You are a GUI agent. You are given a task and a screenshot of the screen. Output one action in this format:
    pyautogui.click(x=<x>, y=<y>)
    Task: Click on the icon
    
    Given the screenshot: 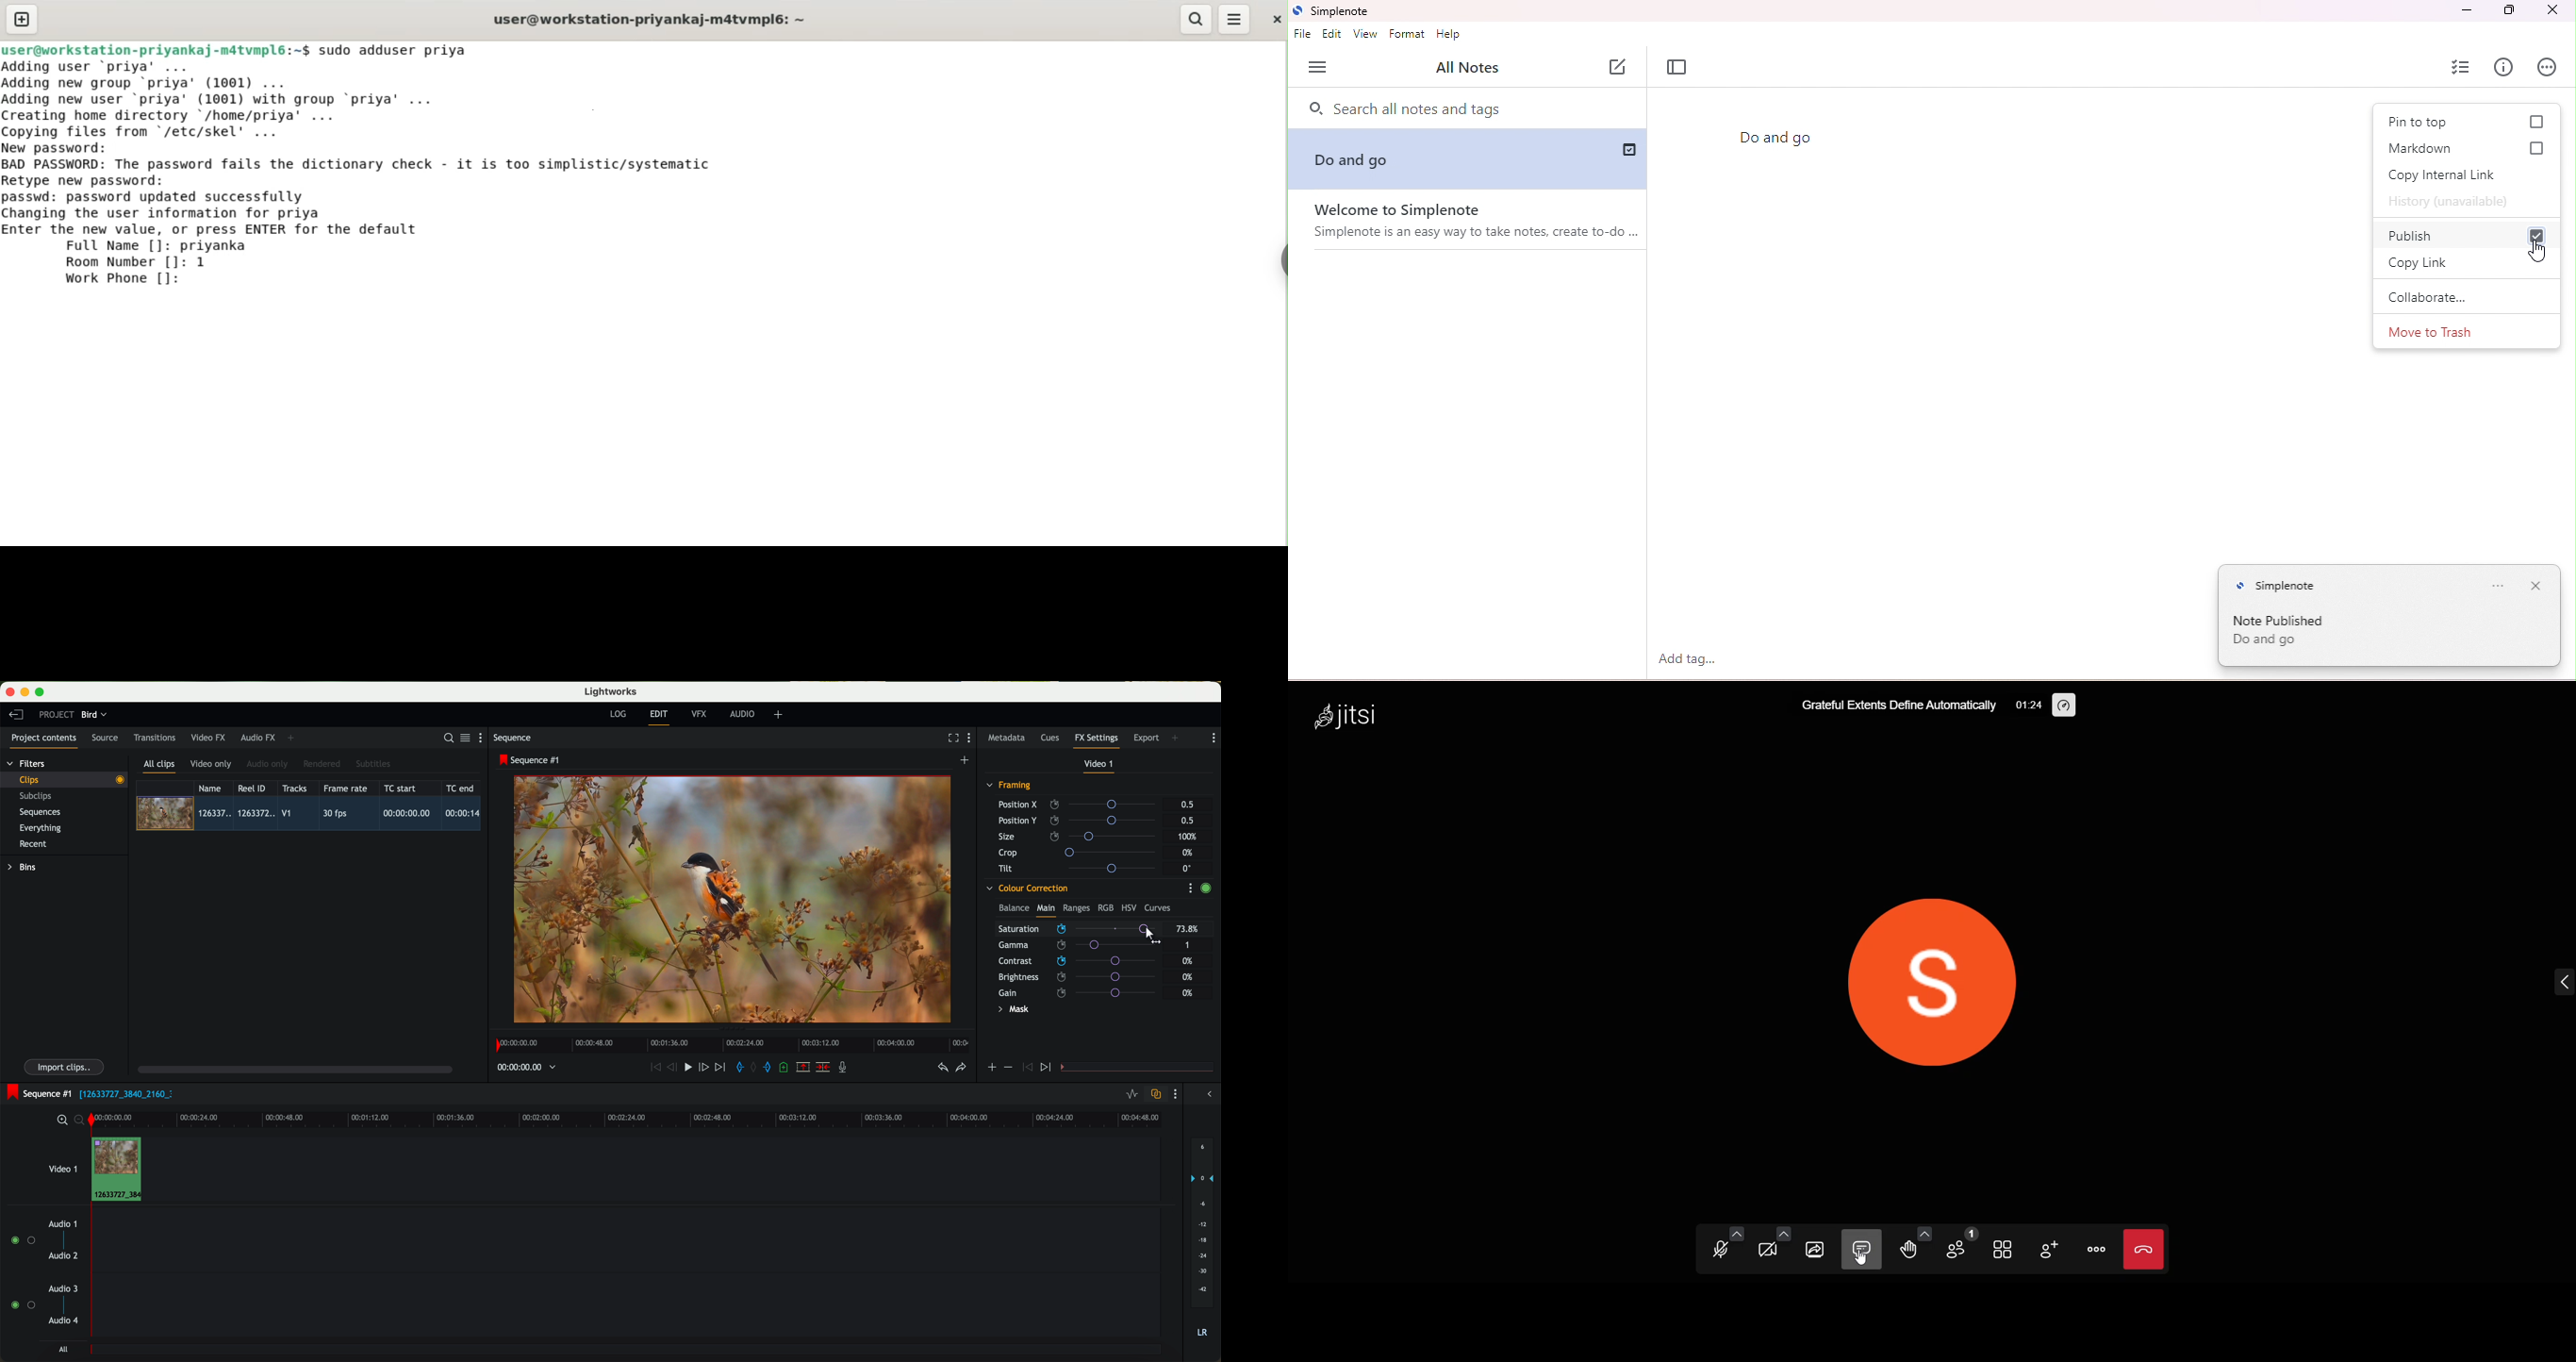 What is the action you would take?
    pyautogui.click(x=992, y=1068)
    